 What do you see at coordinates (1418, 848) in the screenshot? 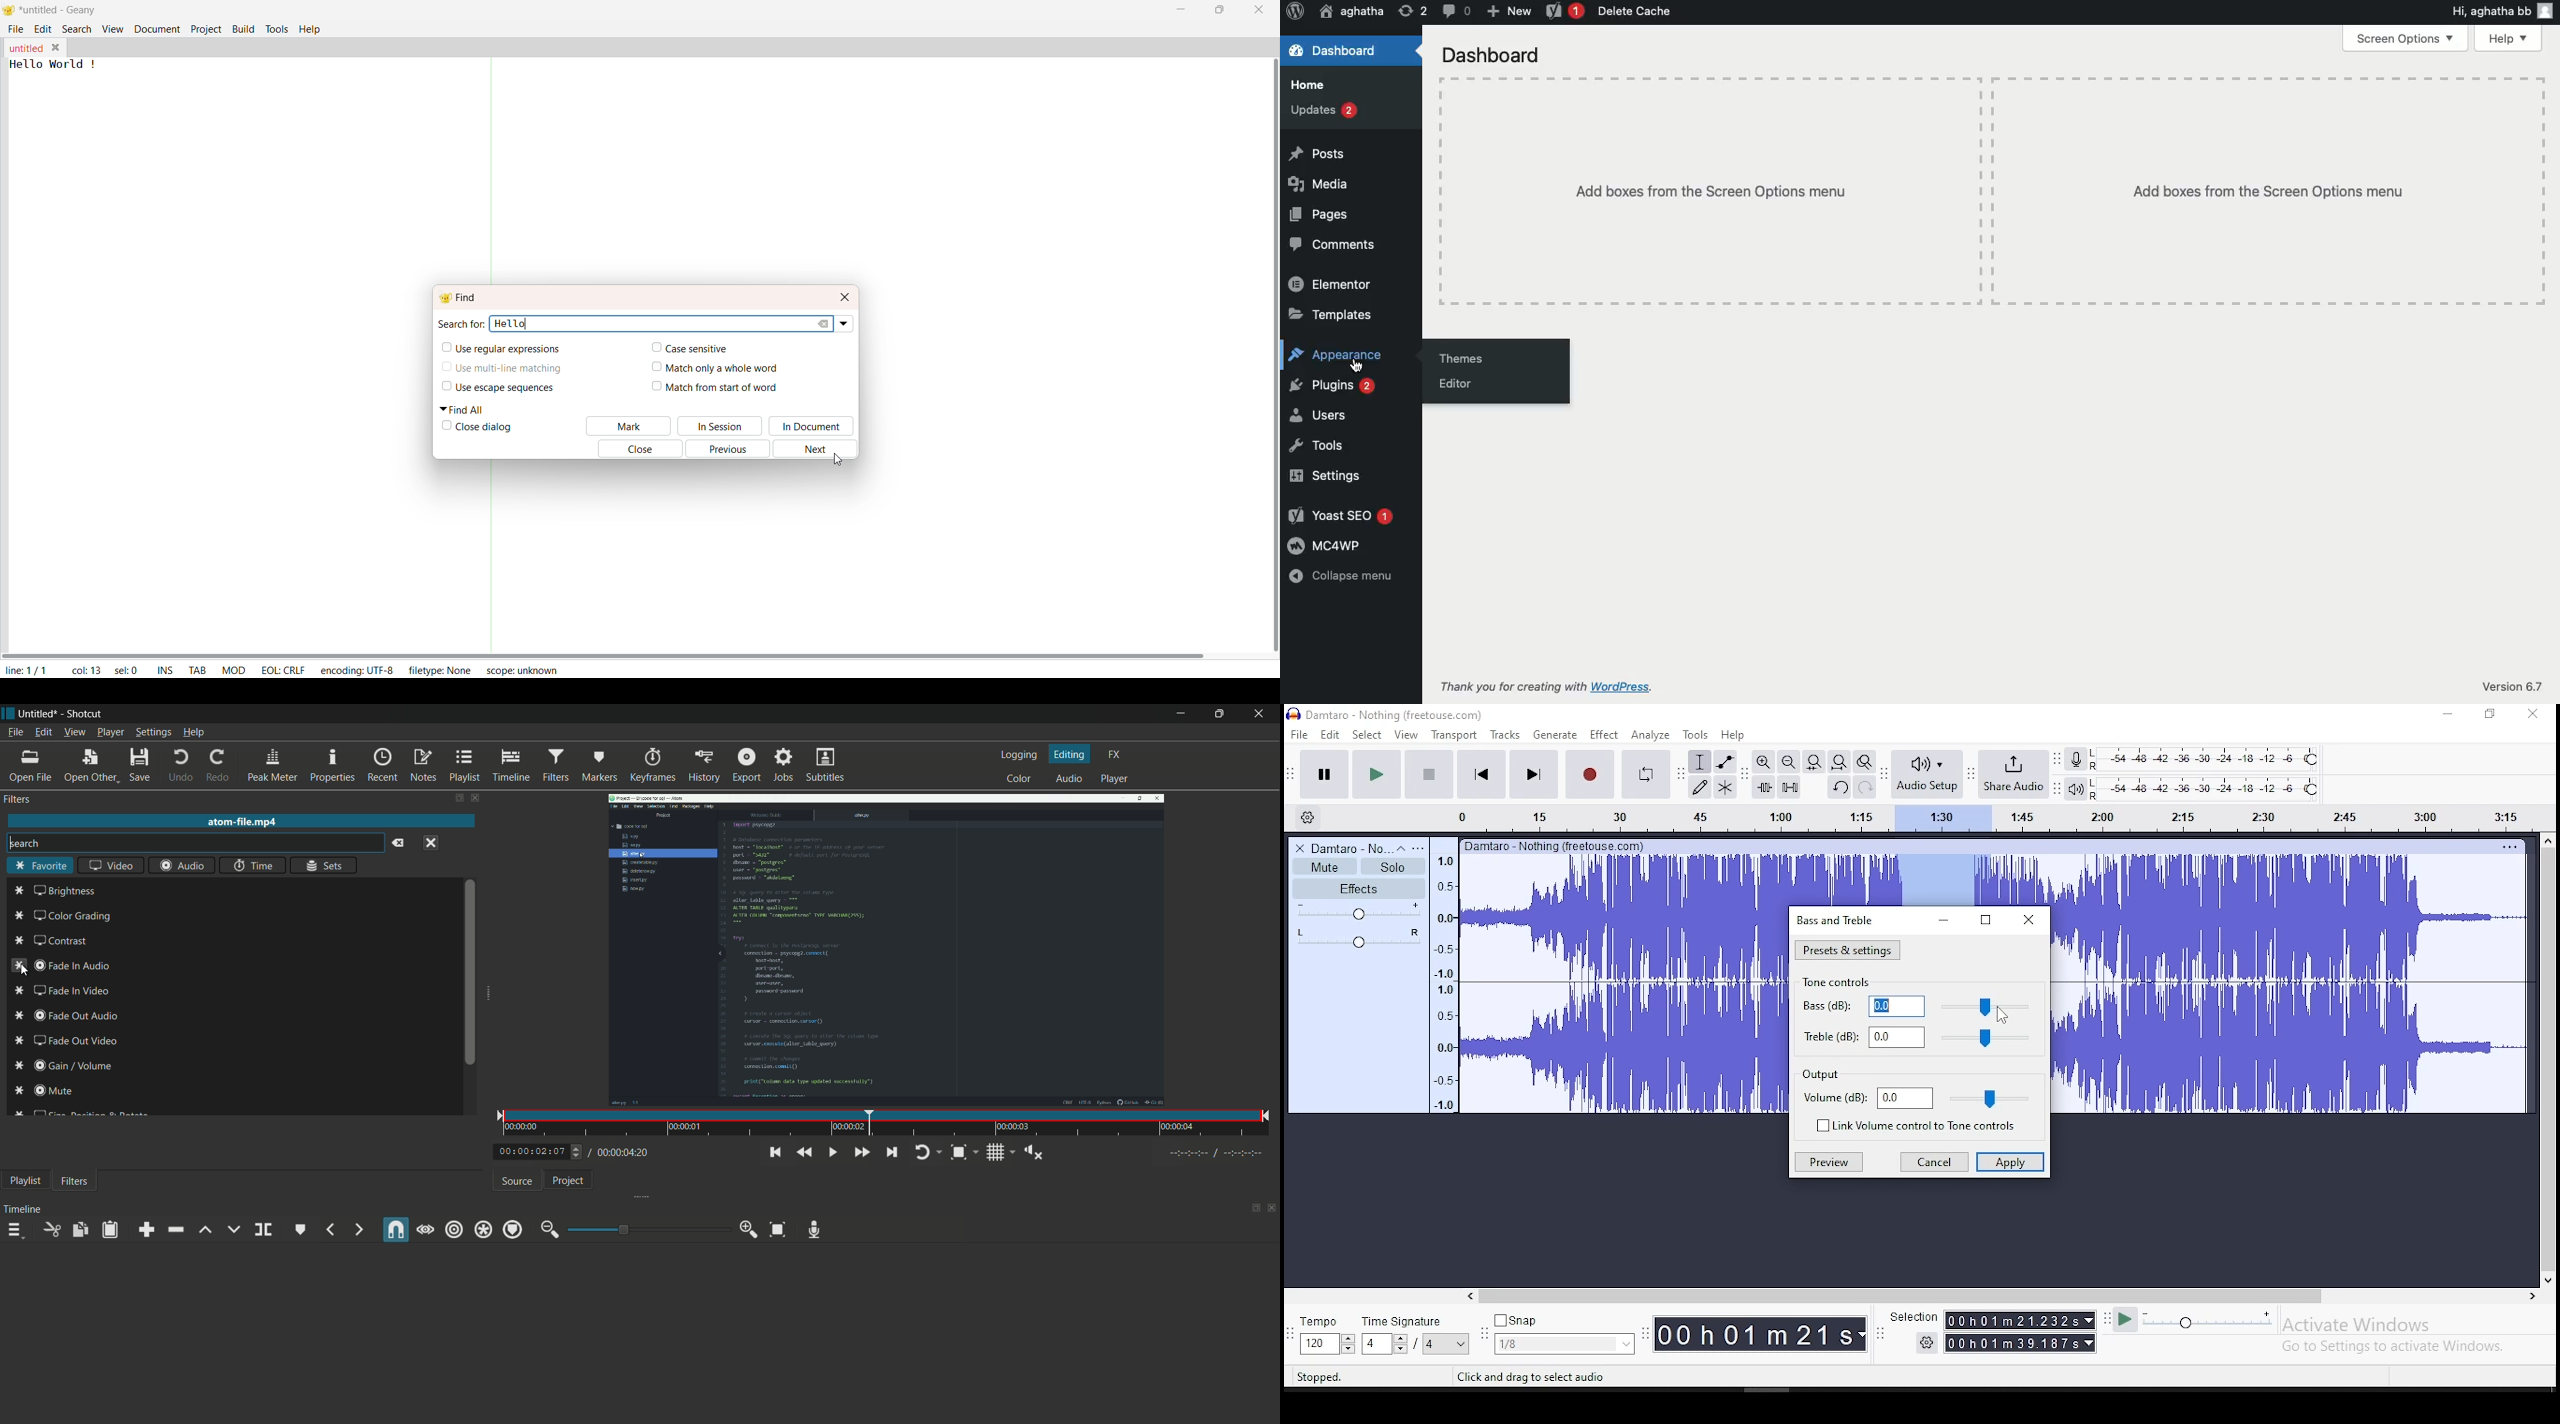
I see `open menu` at bounding box center [1418, 848].